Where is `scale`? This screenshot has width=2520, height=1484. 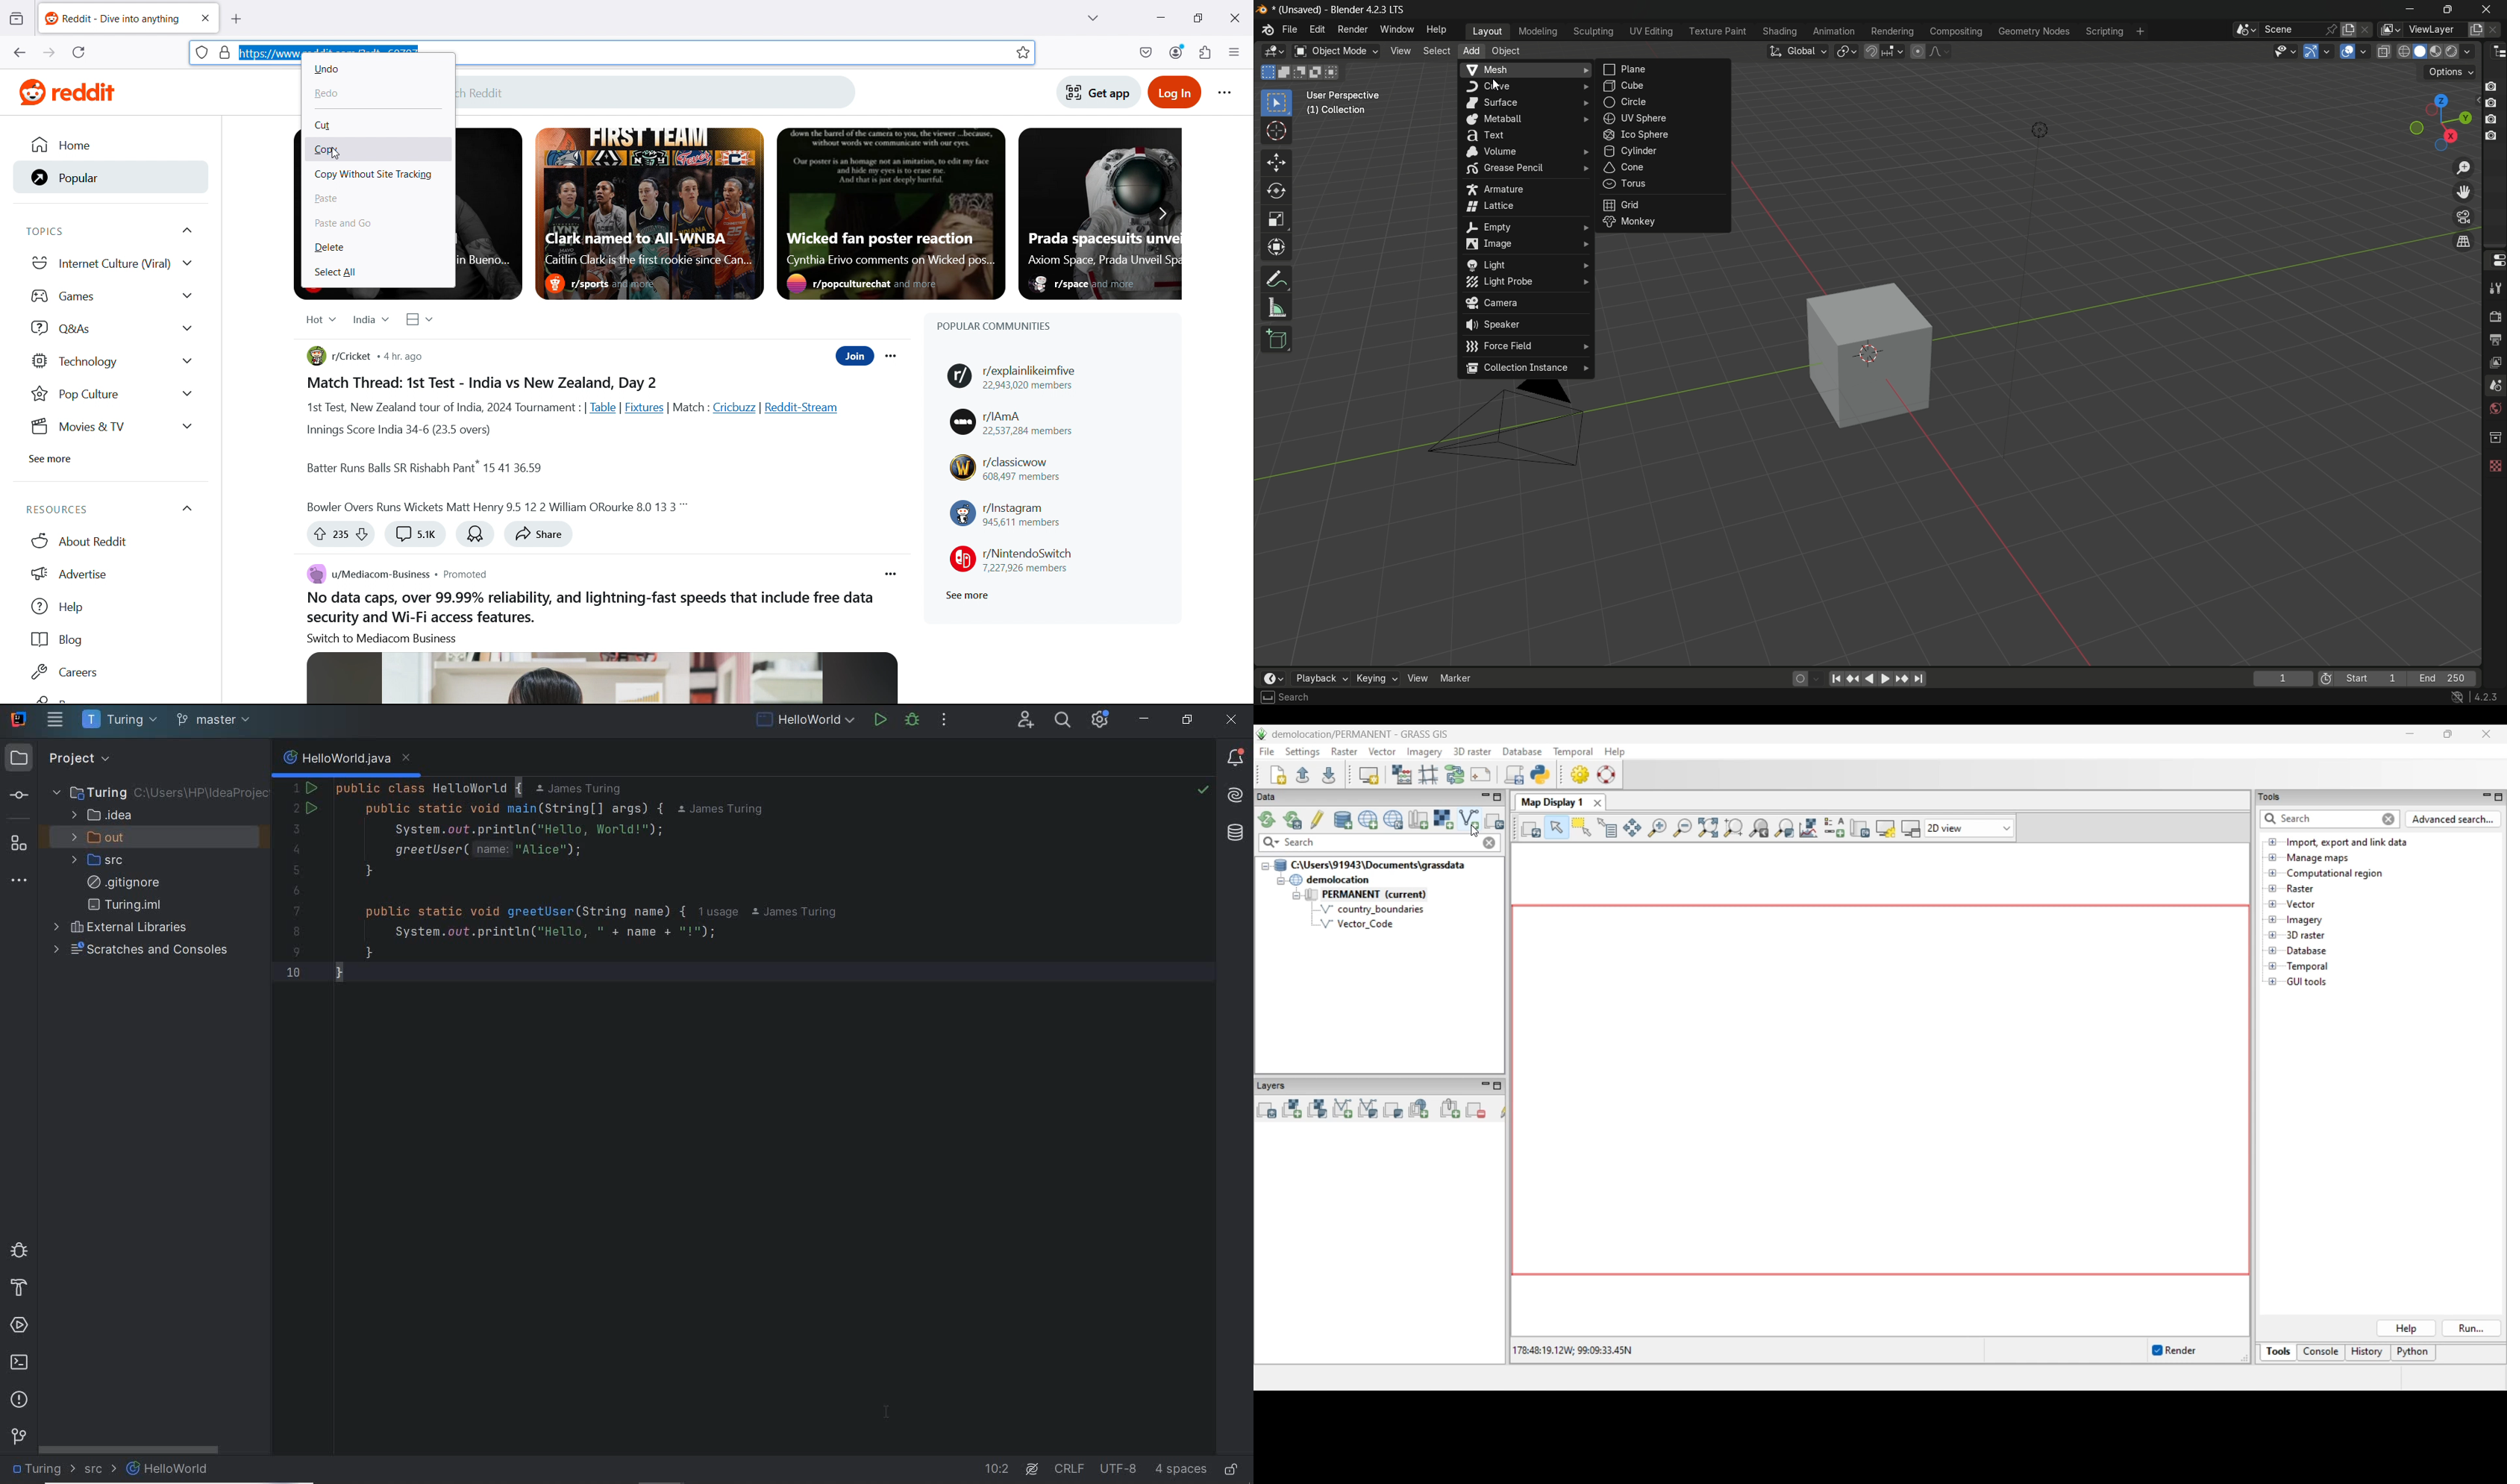 scale is located at coordinates (1276, 219).